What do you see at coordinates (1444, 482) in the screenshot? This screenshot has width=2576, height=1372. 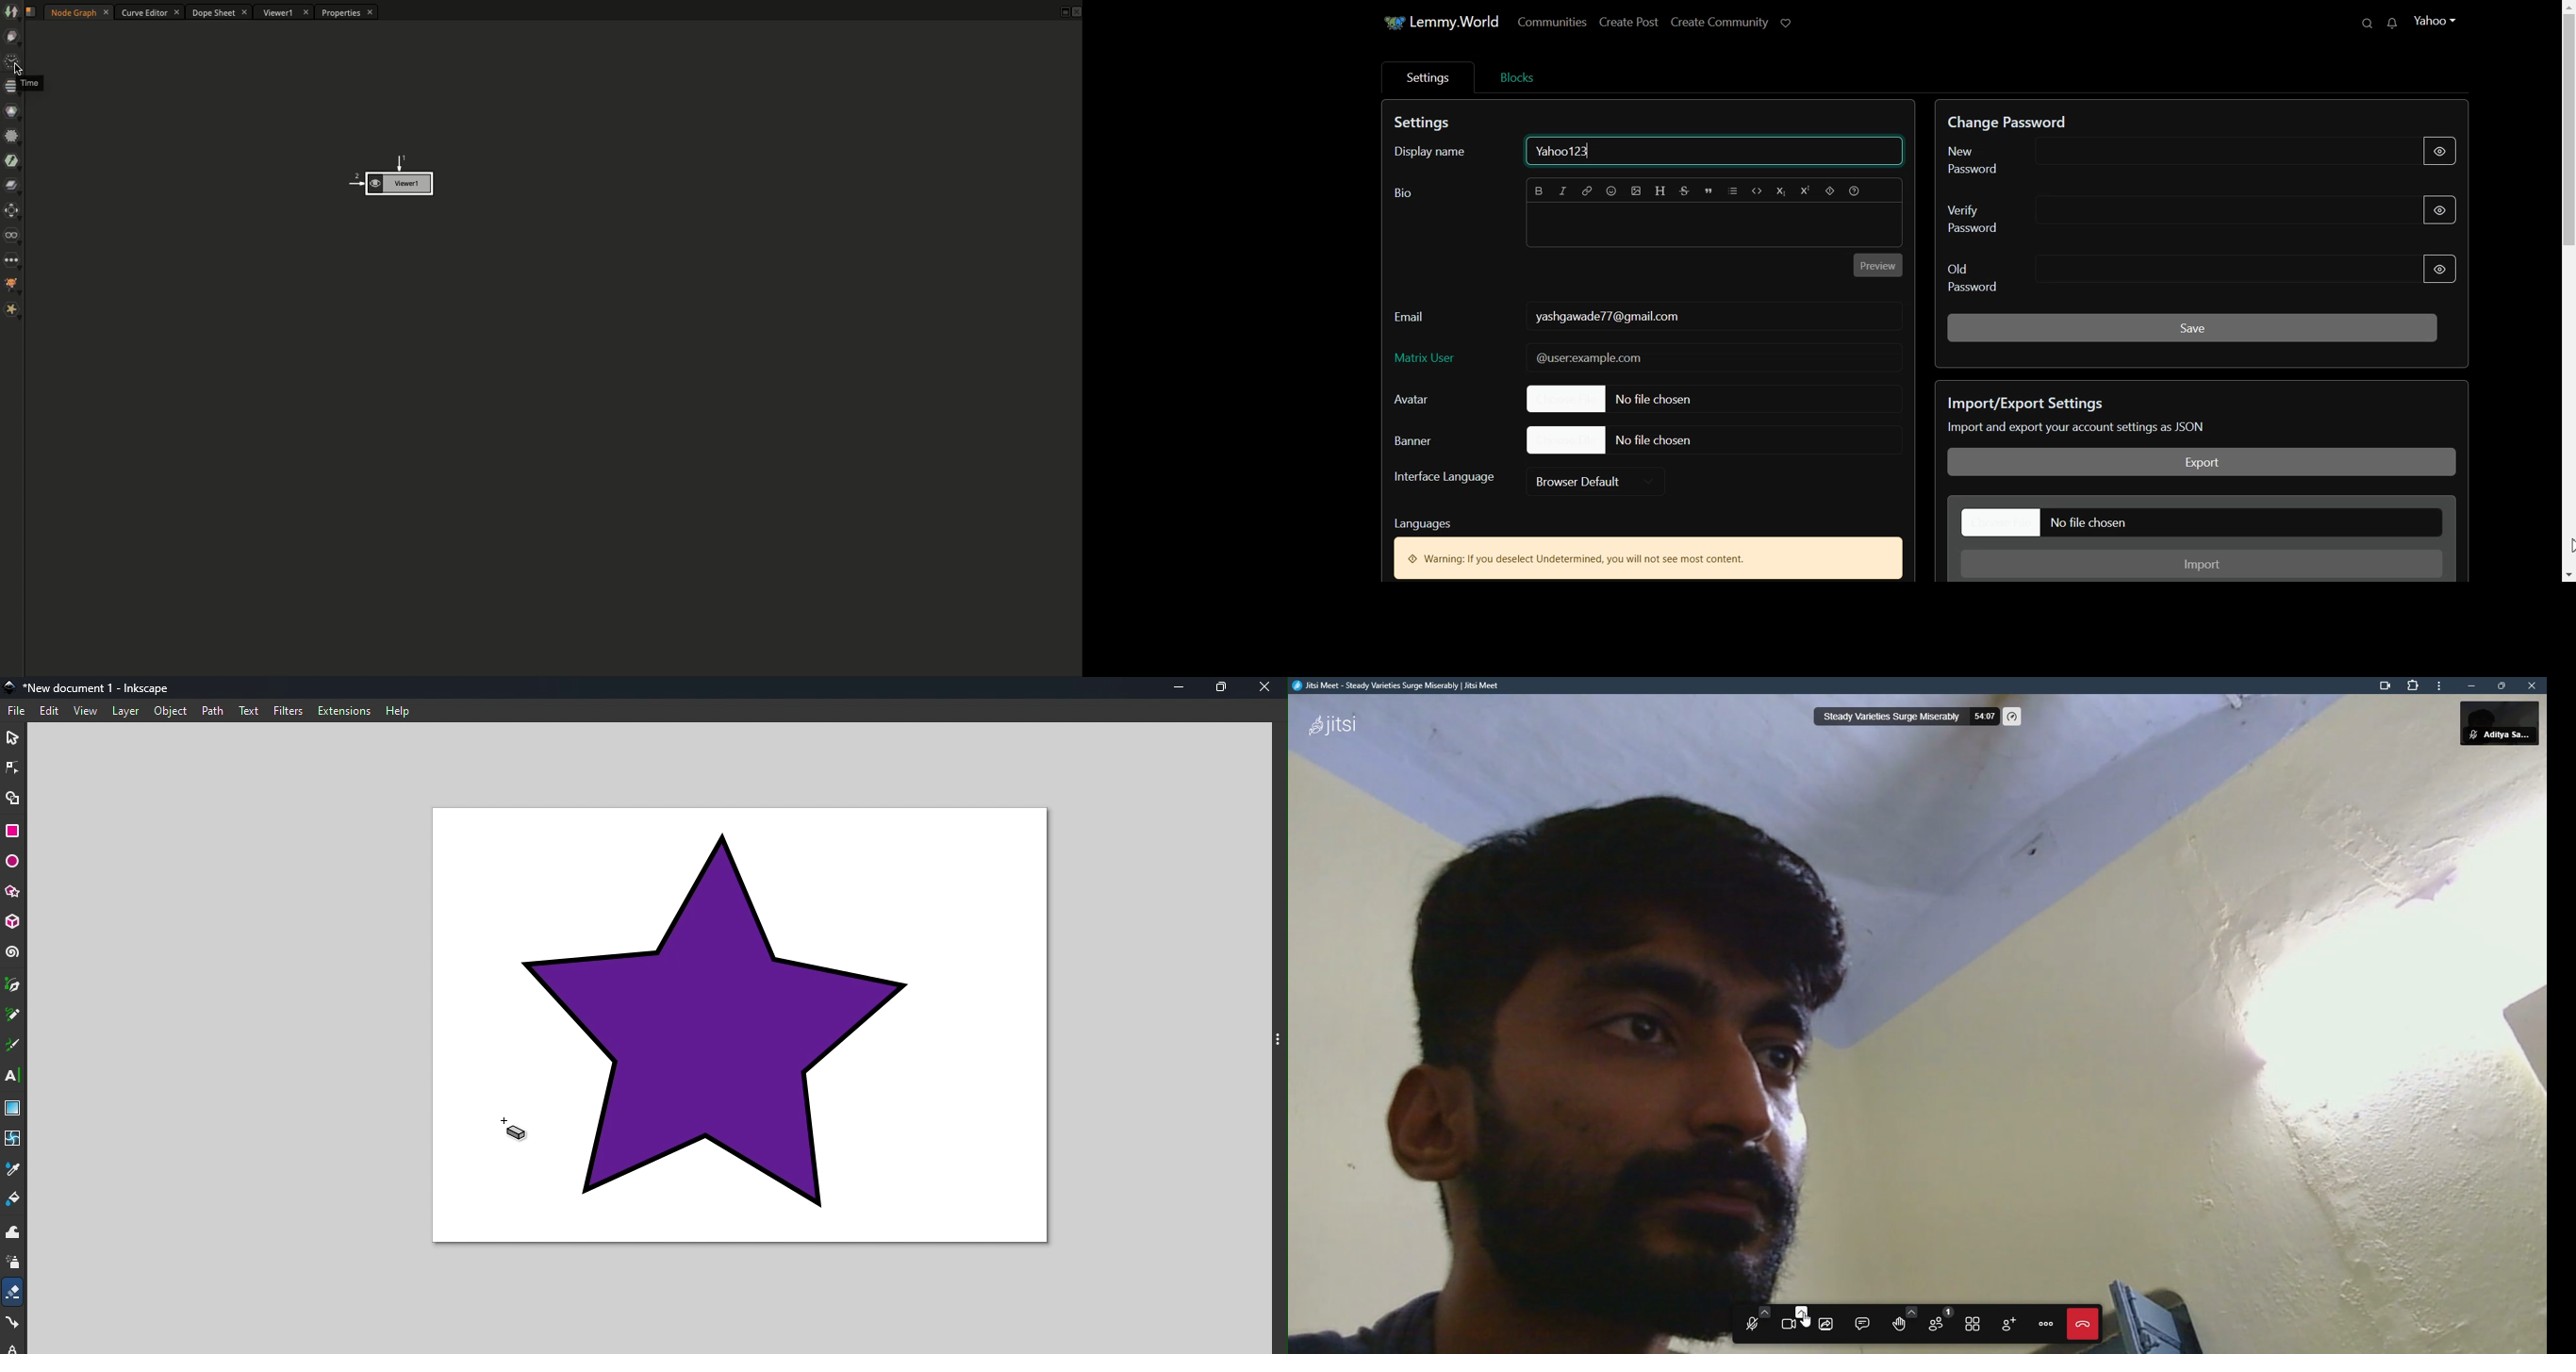 I see `Interface Language` at bounding box center [1444, 482].